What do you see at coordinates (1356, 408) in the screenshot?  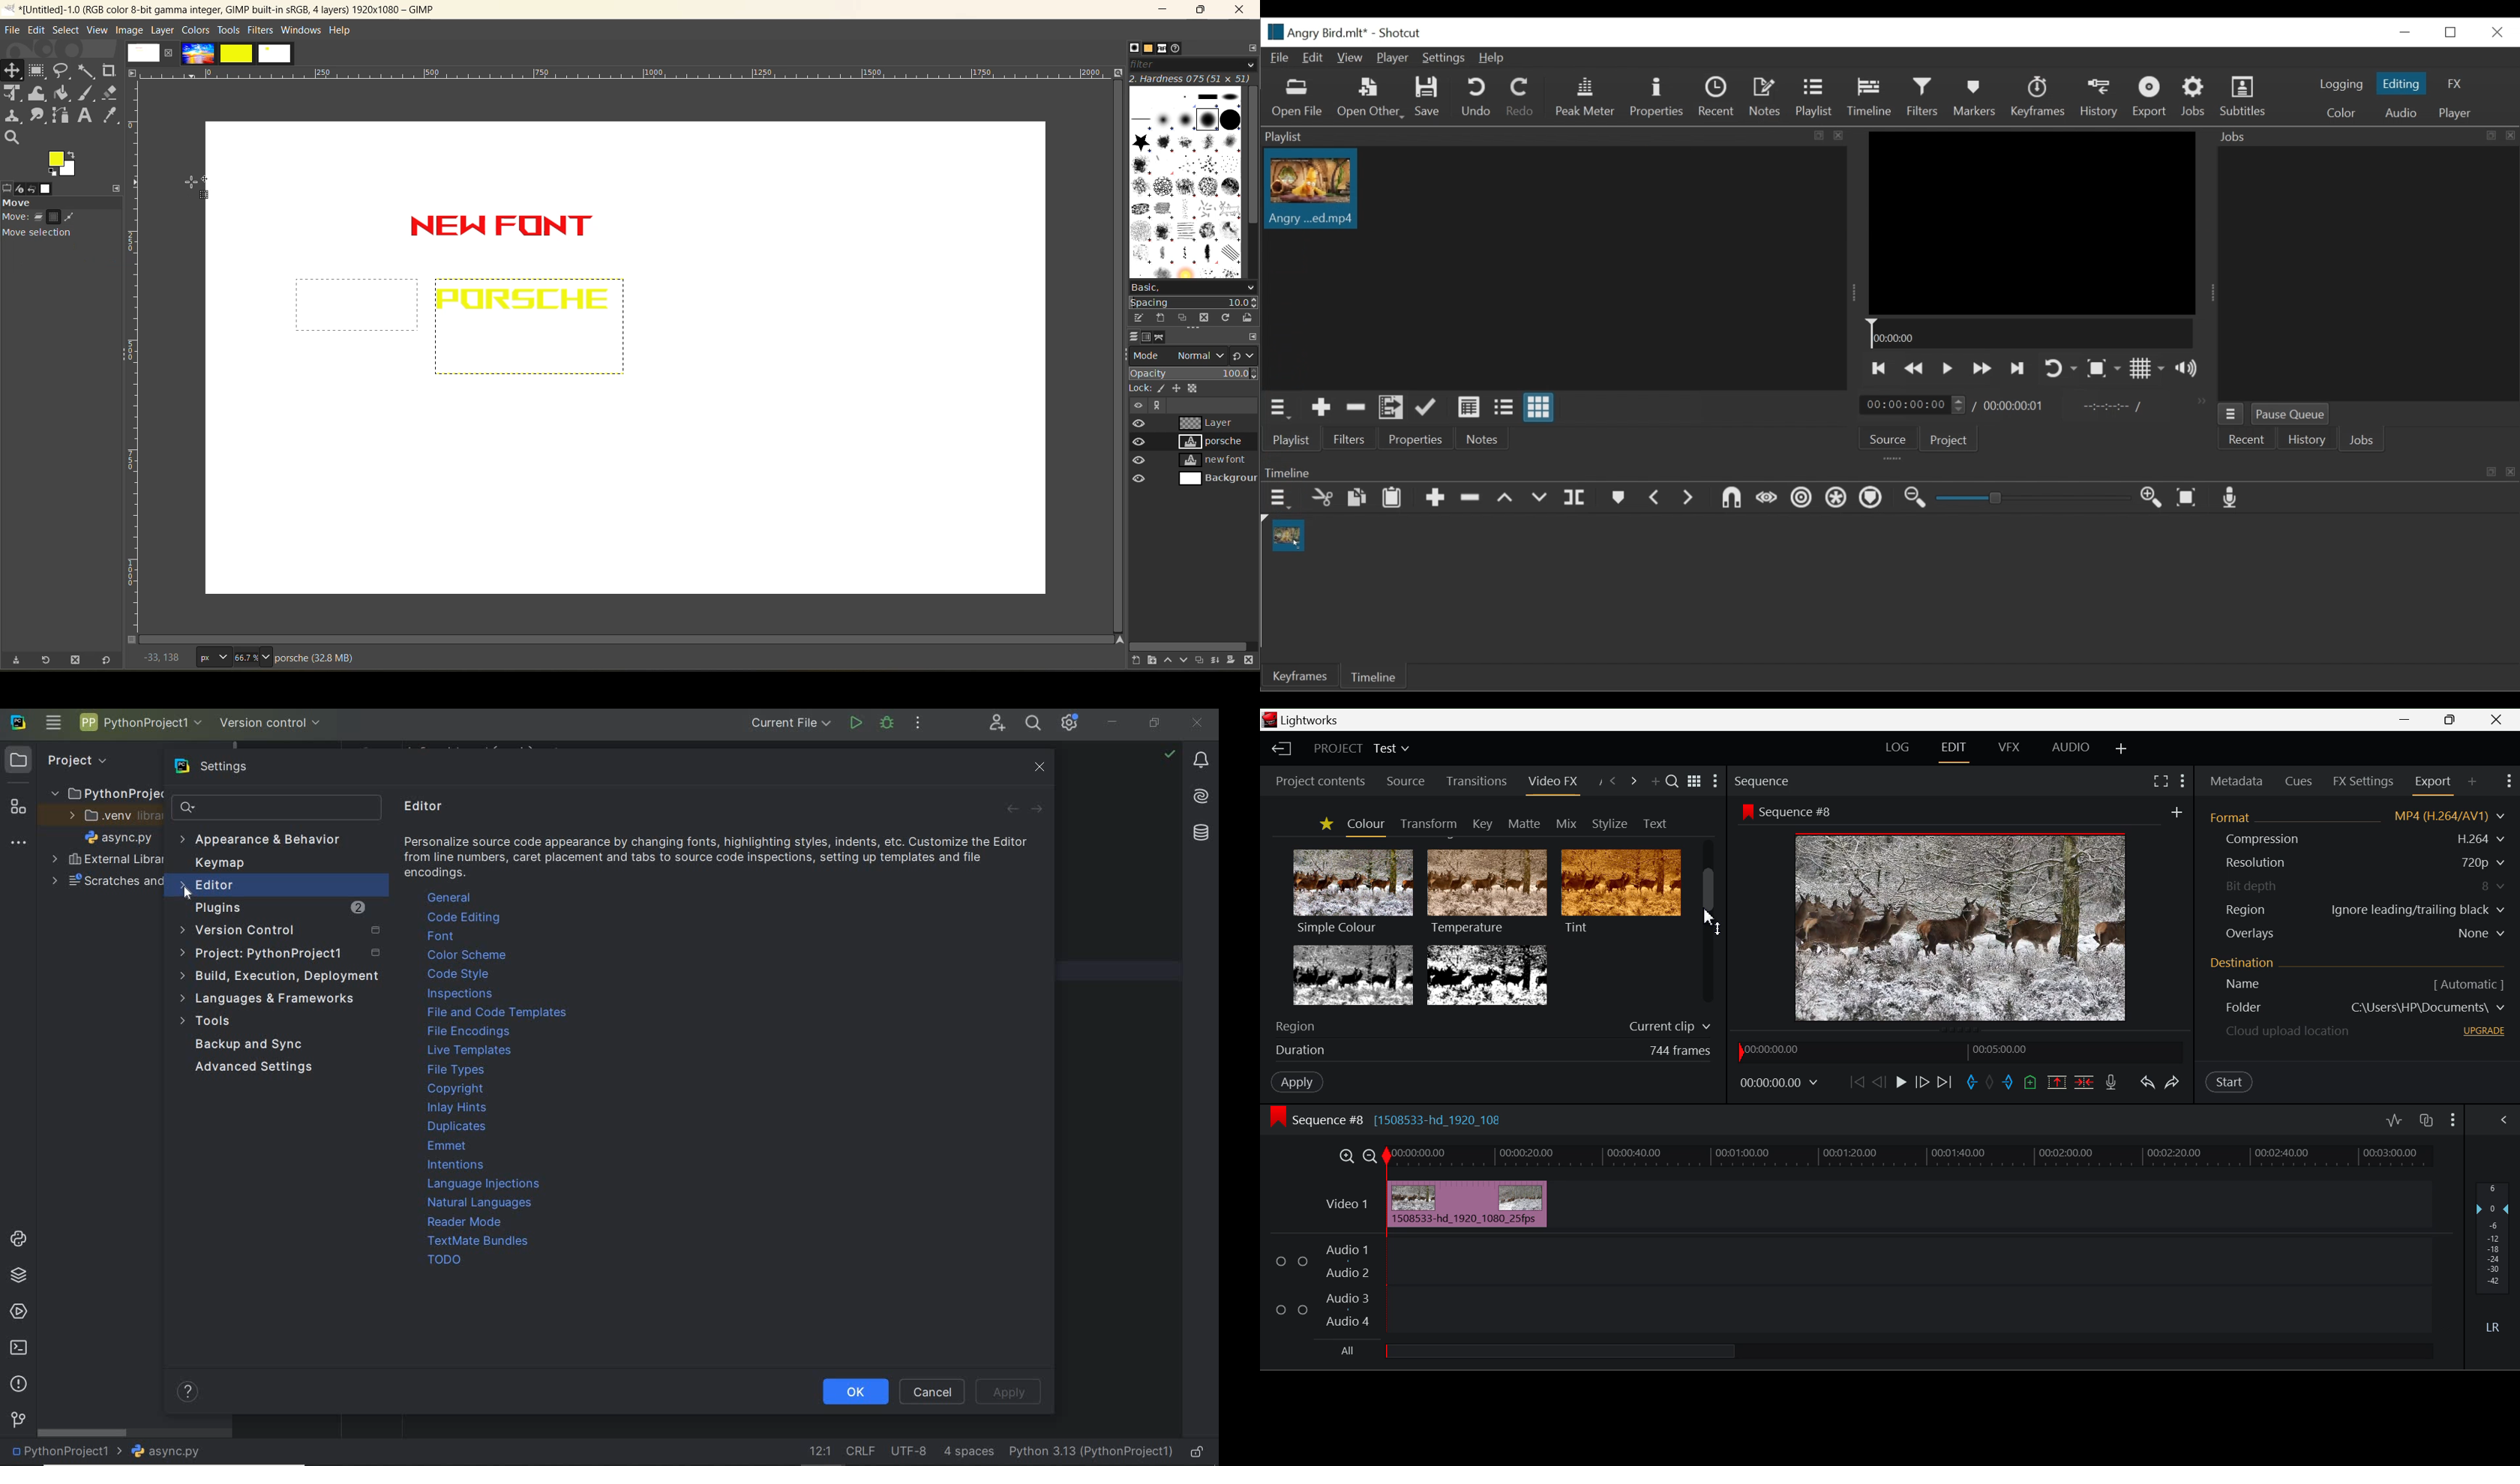 I see `Remove cut` at bounding box center [1356, 408].